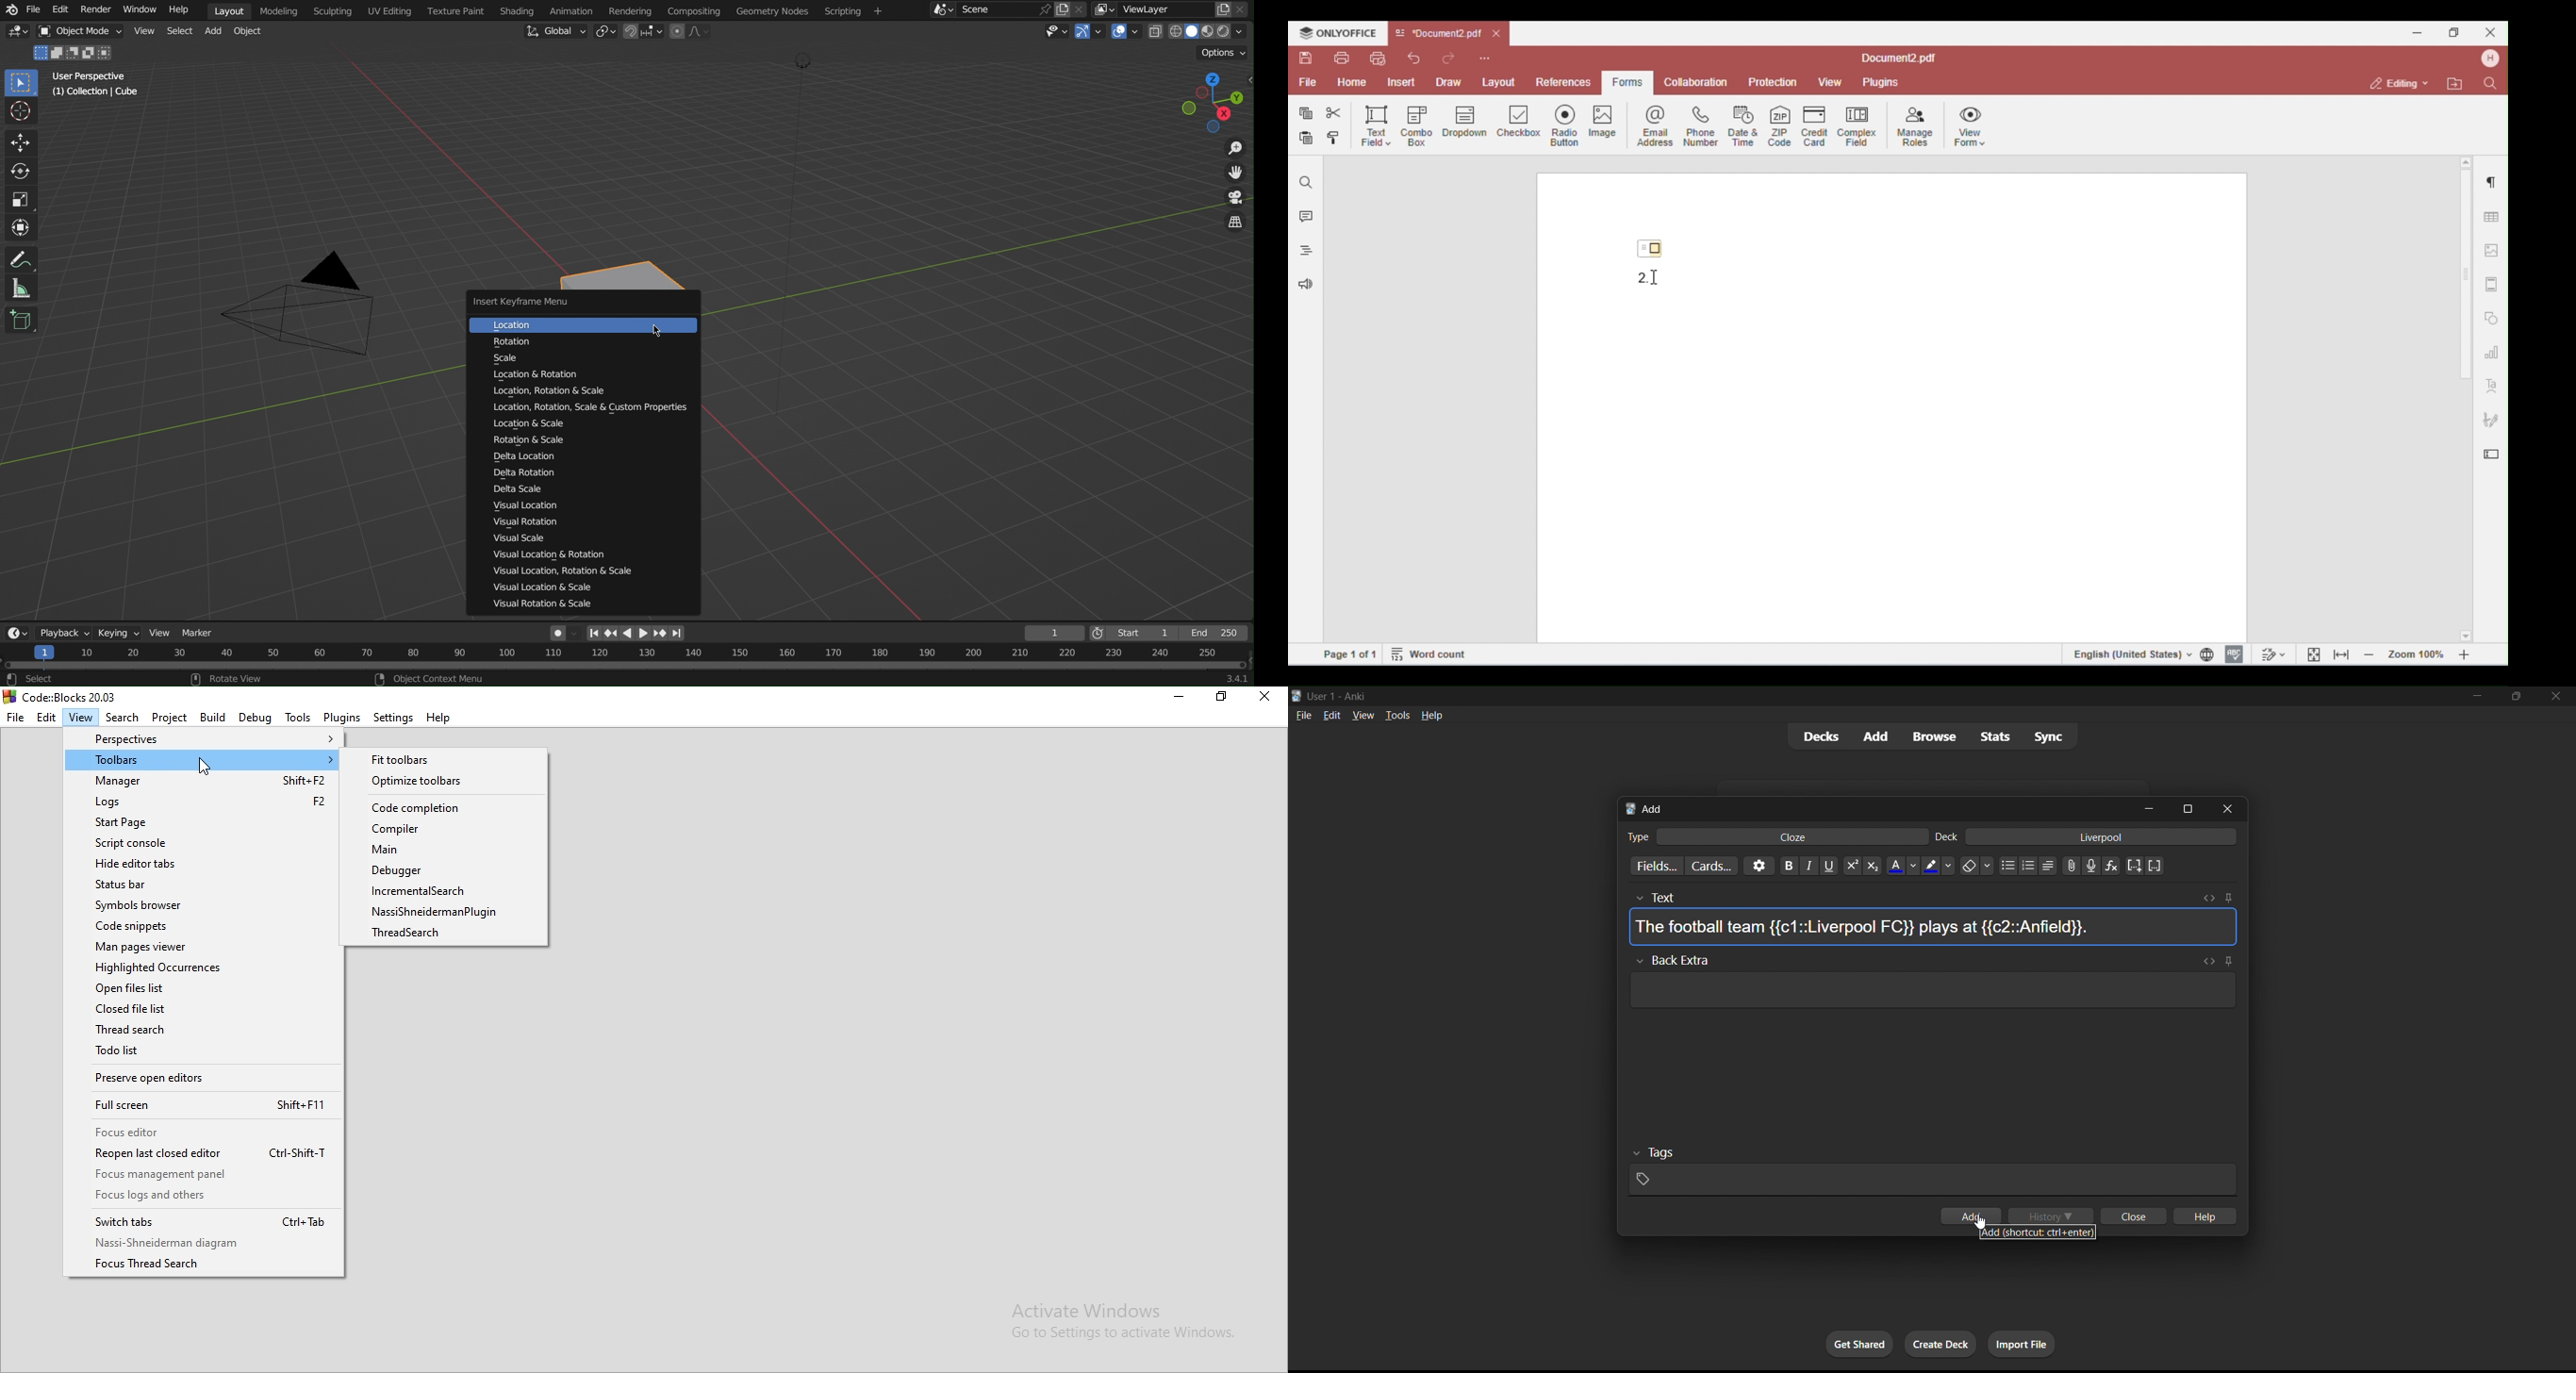 This screenshot has height=1400, width=2576. What do you see at coordinates (1396, 716) in the screenshot?
I see `tools` at bounding box center [1396, 716].